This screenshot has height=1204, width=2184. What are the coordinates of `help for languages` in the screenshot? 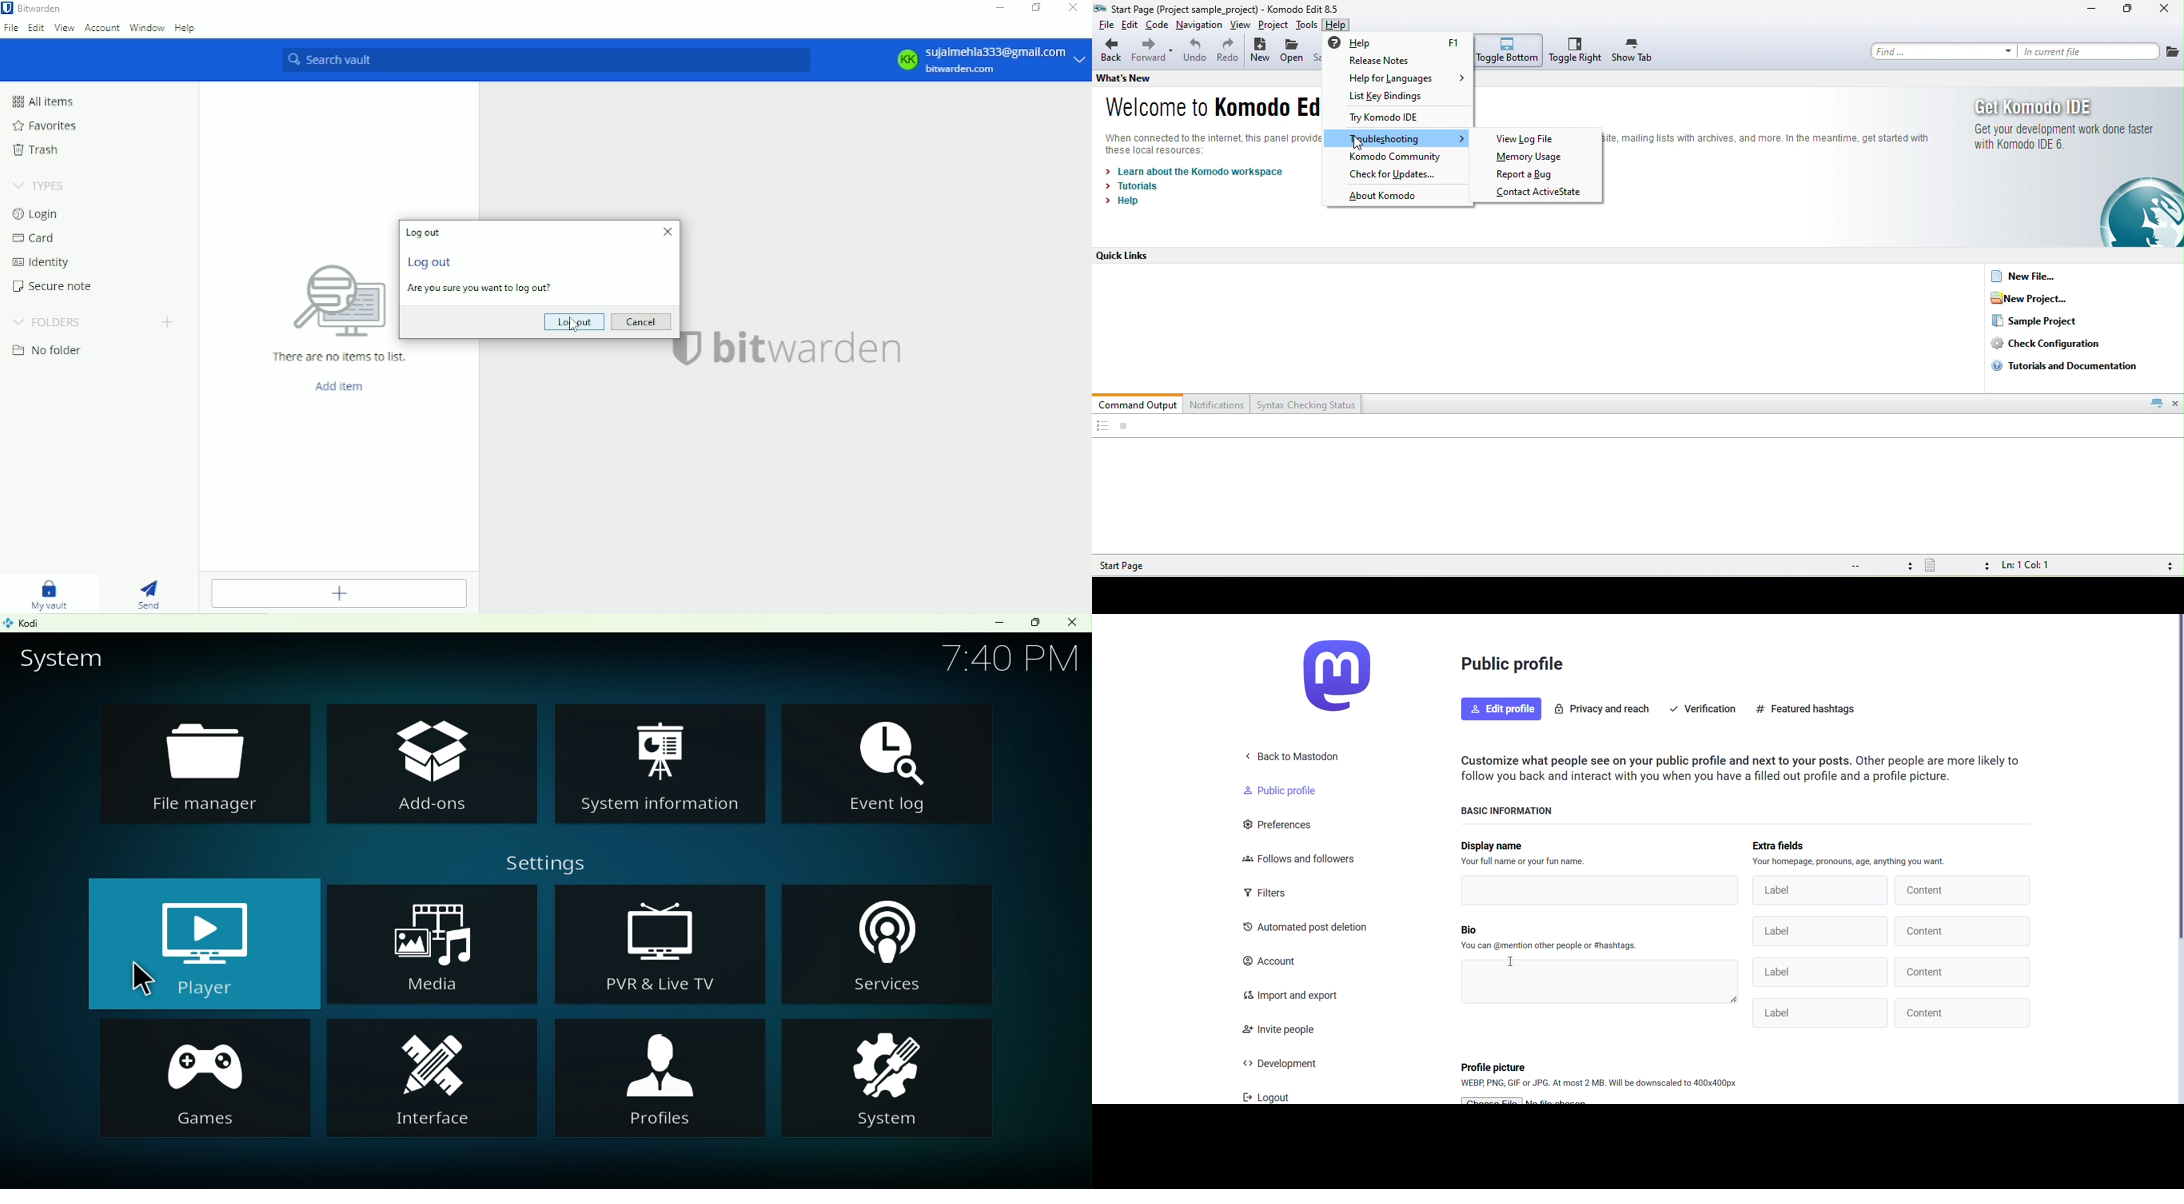 It's located at (1407, 78).